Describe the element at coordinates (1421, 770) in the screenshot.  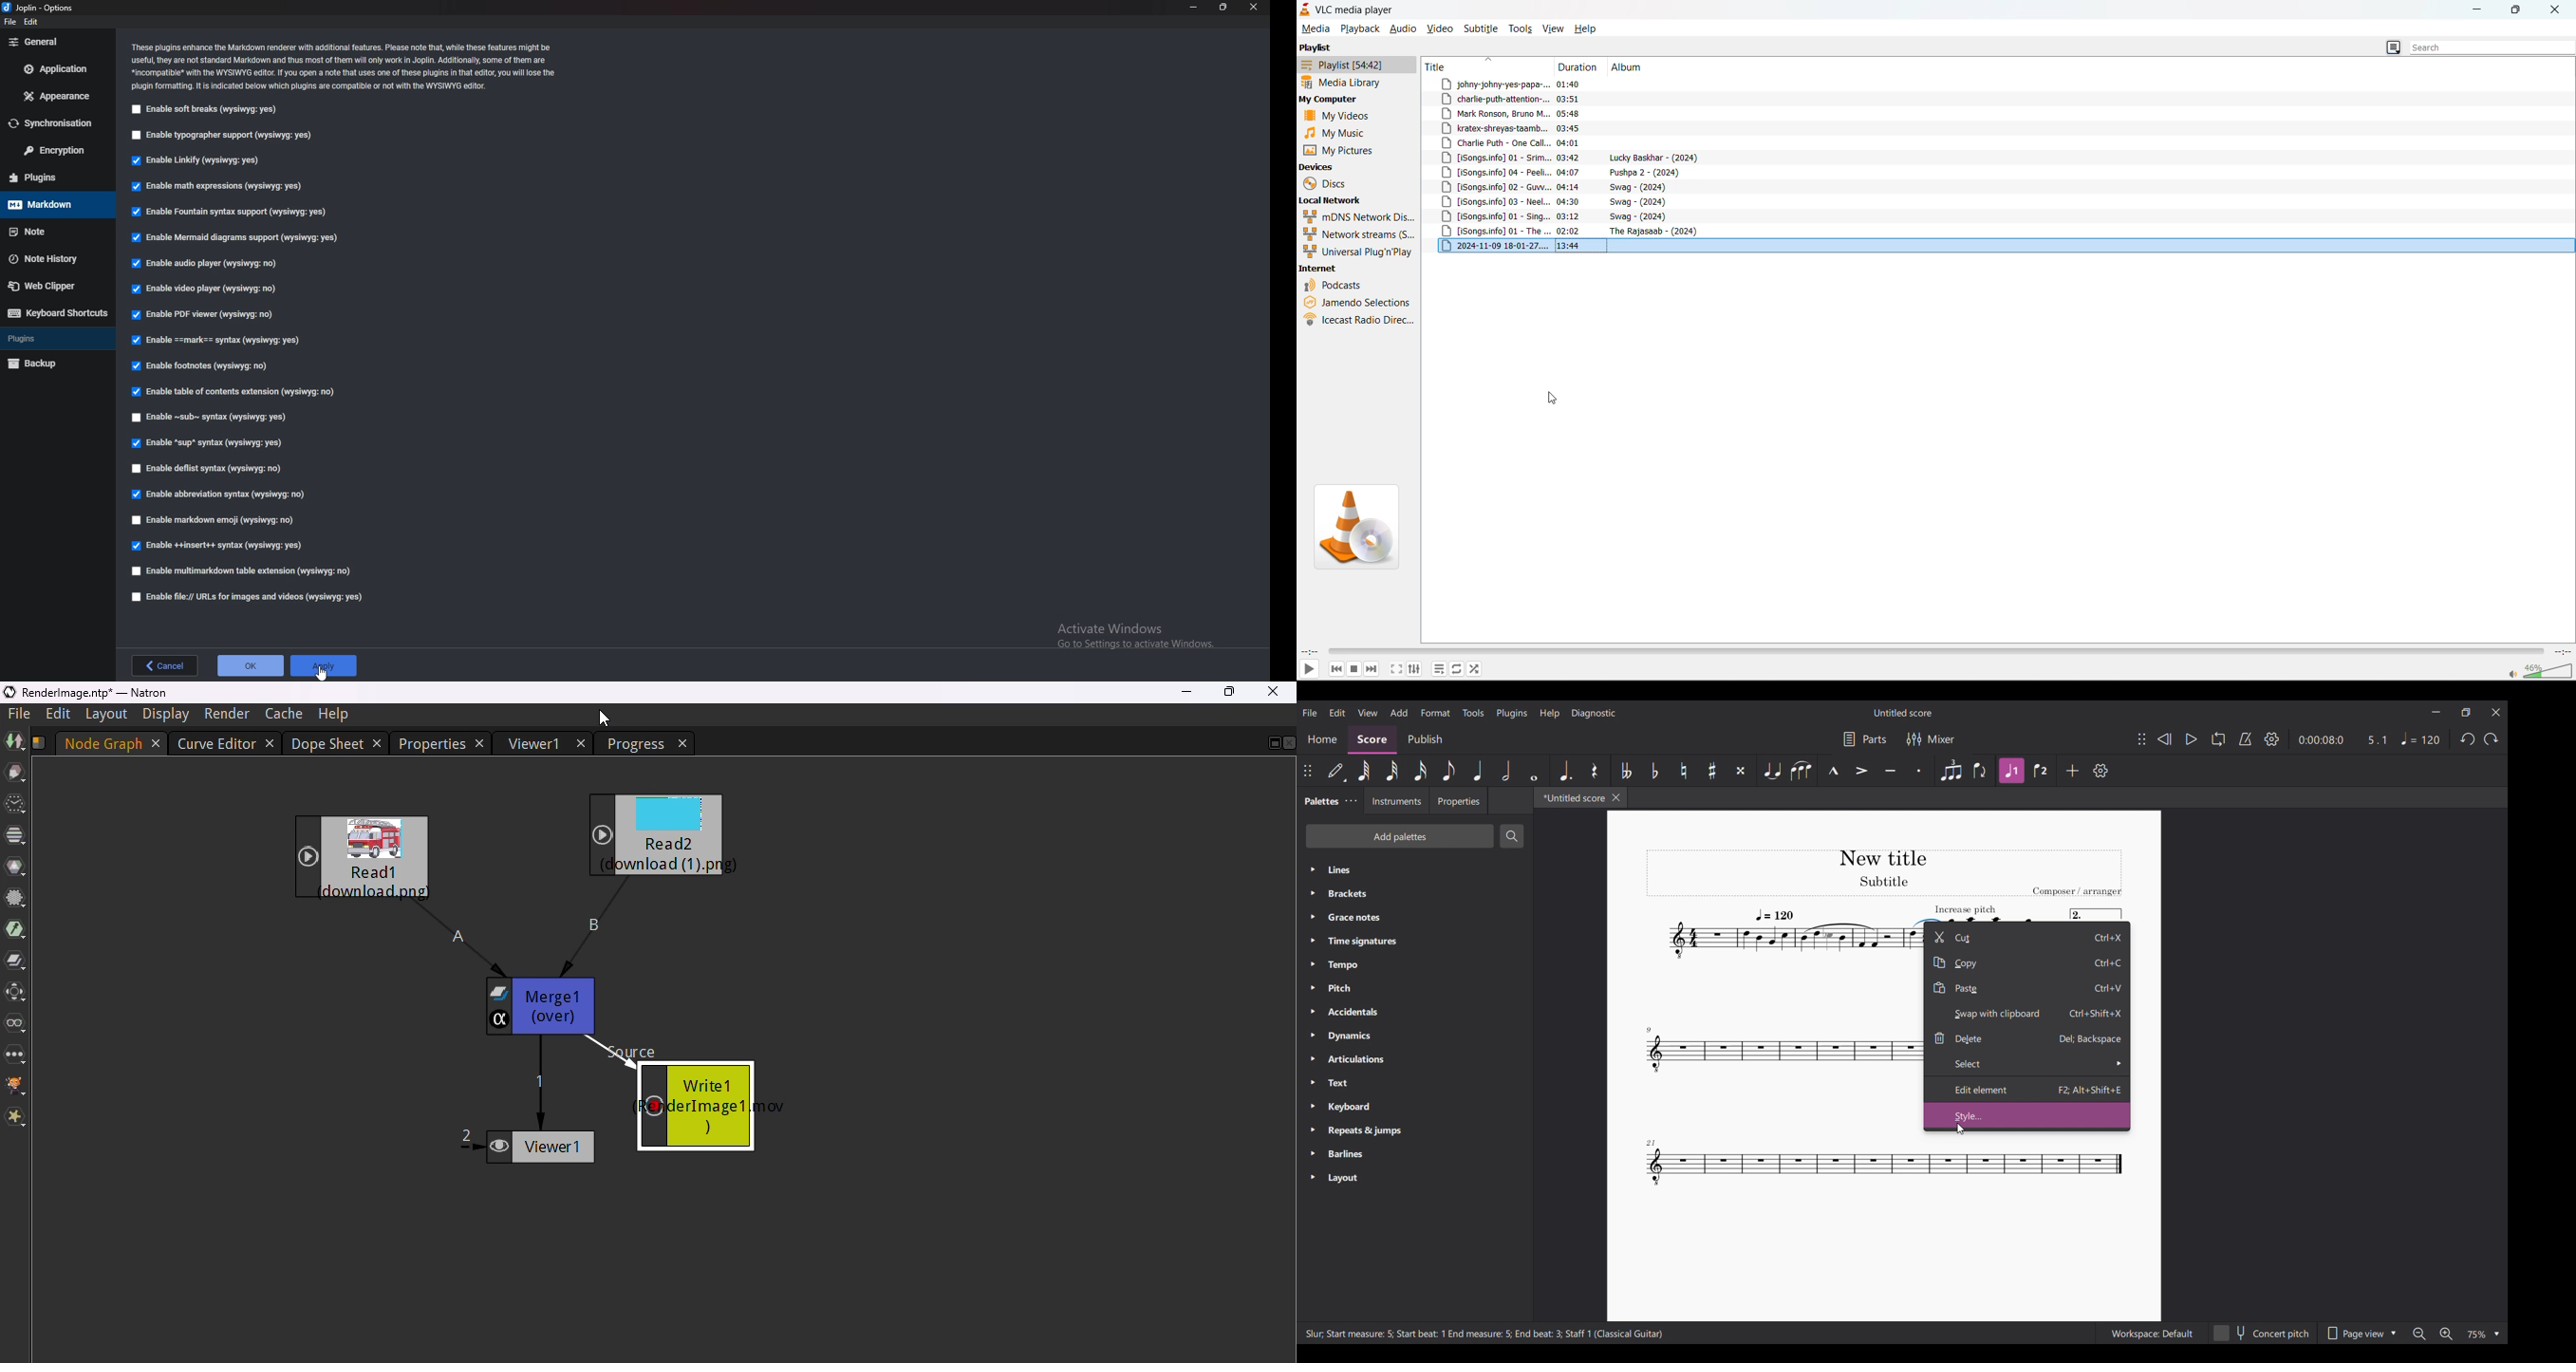
I see `16th note` at that location.